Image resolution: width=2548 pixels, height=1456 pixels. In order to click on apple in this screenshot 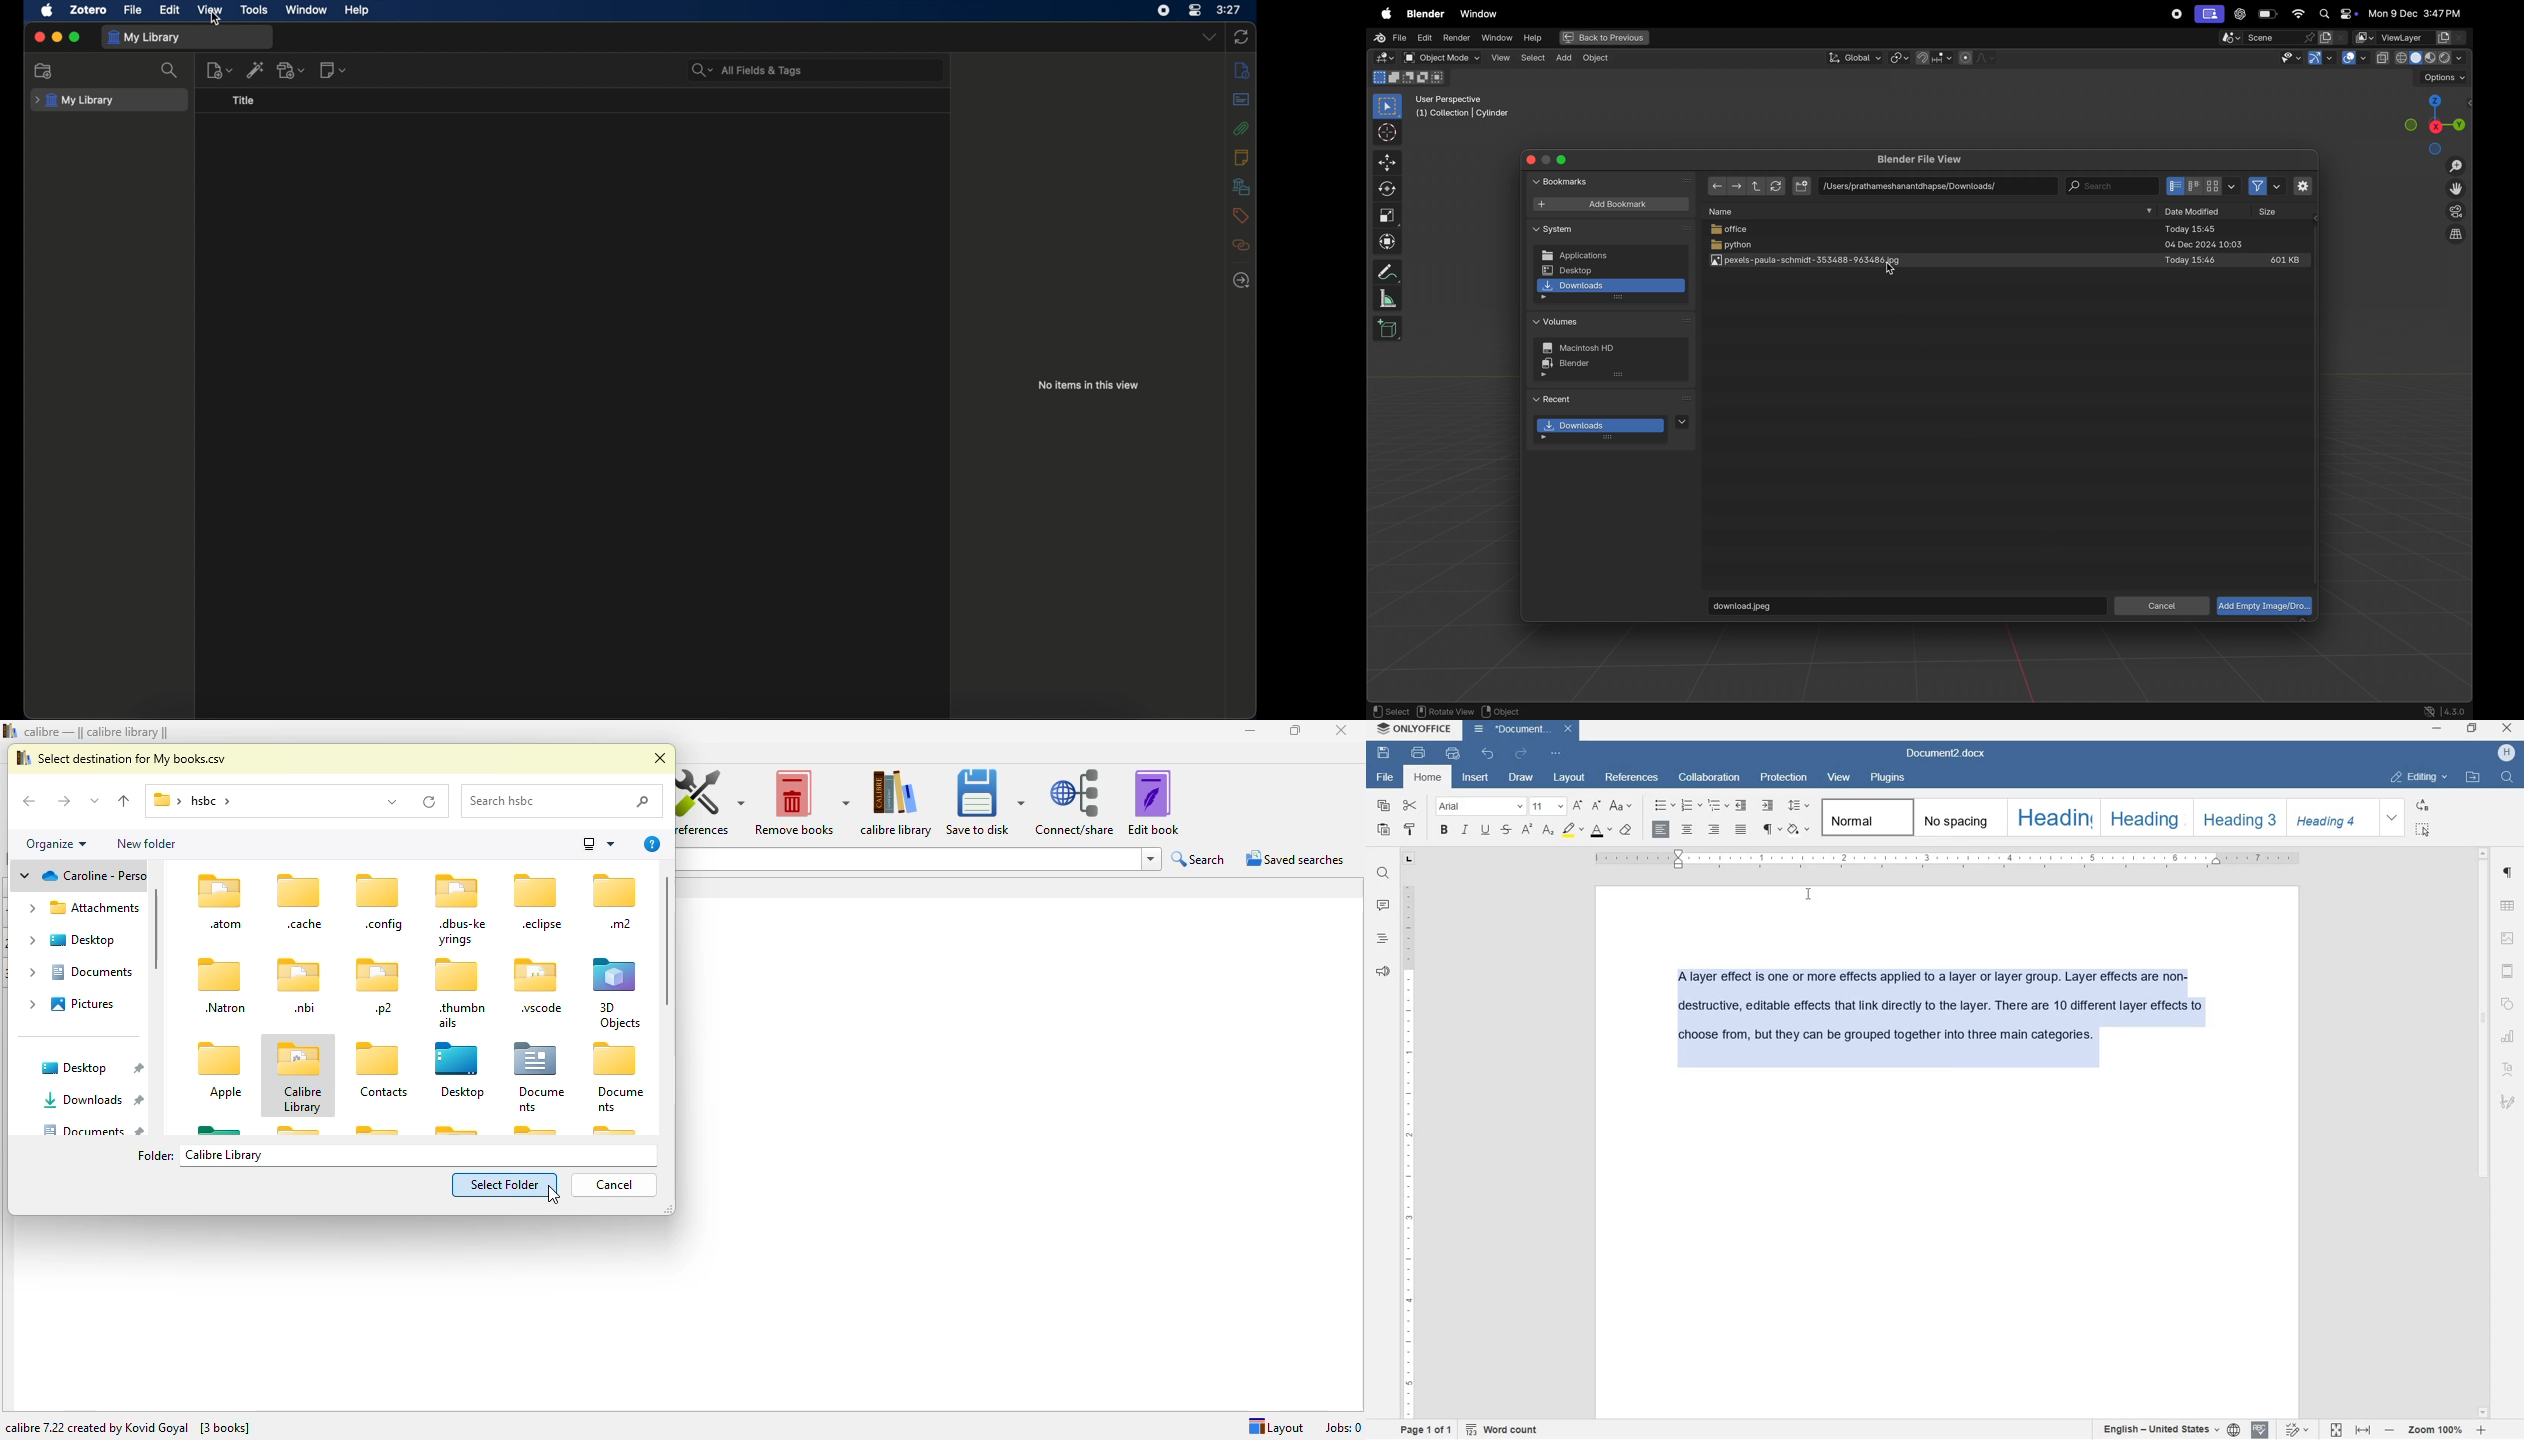, I will do `click(47, 10)`.